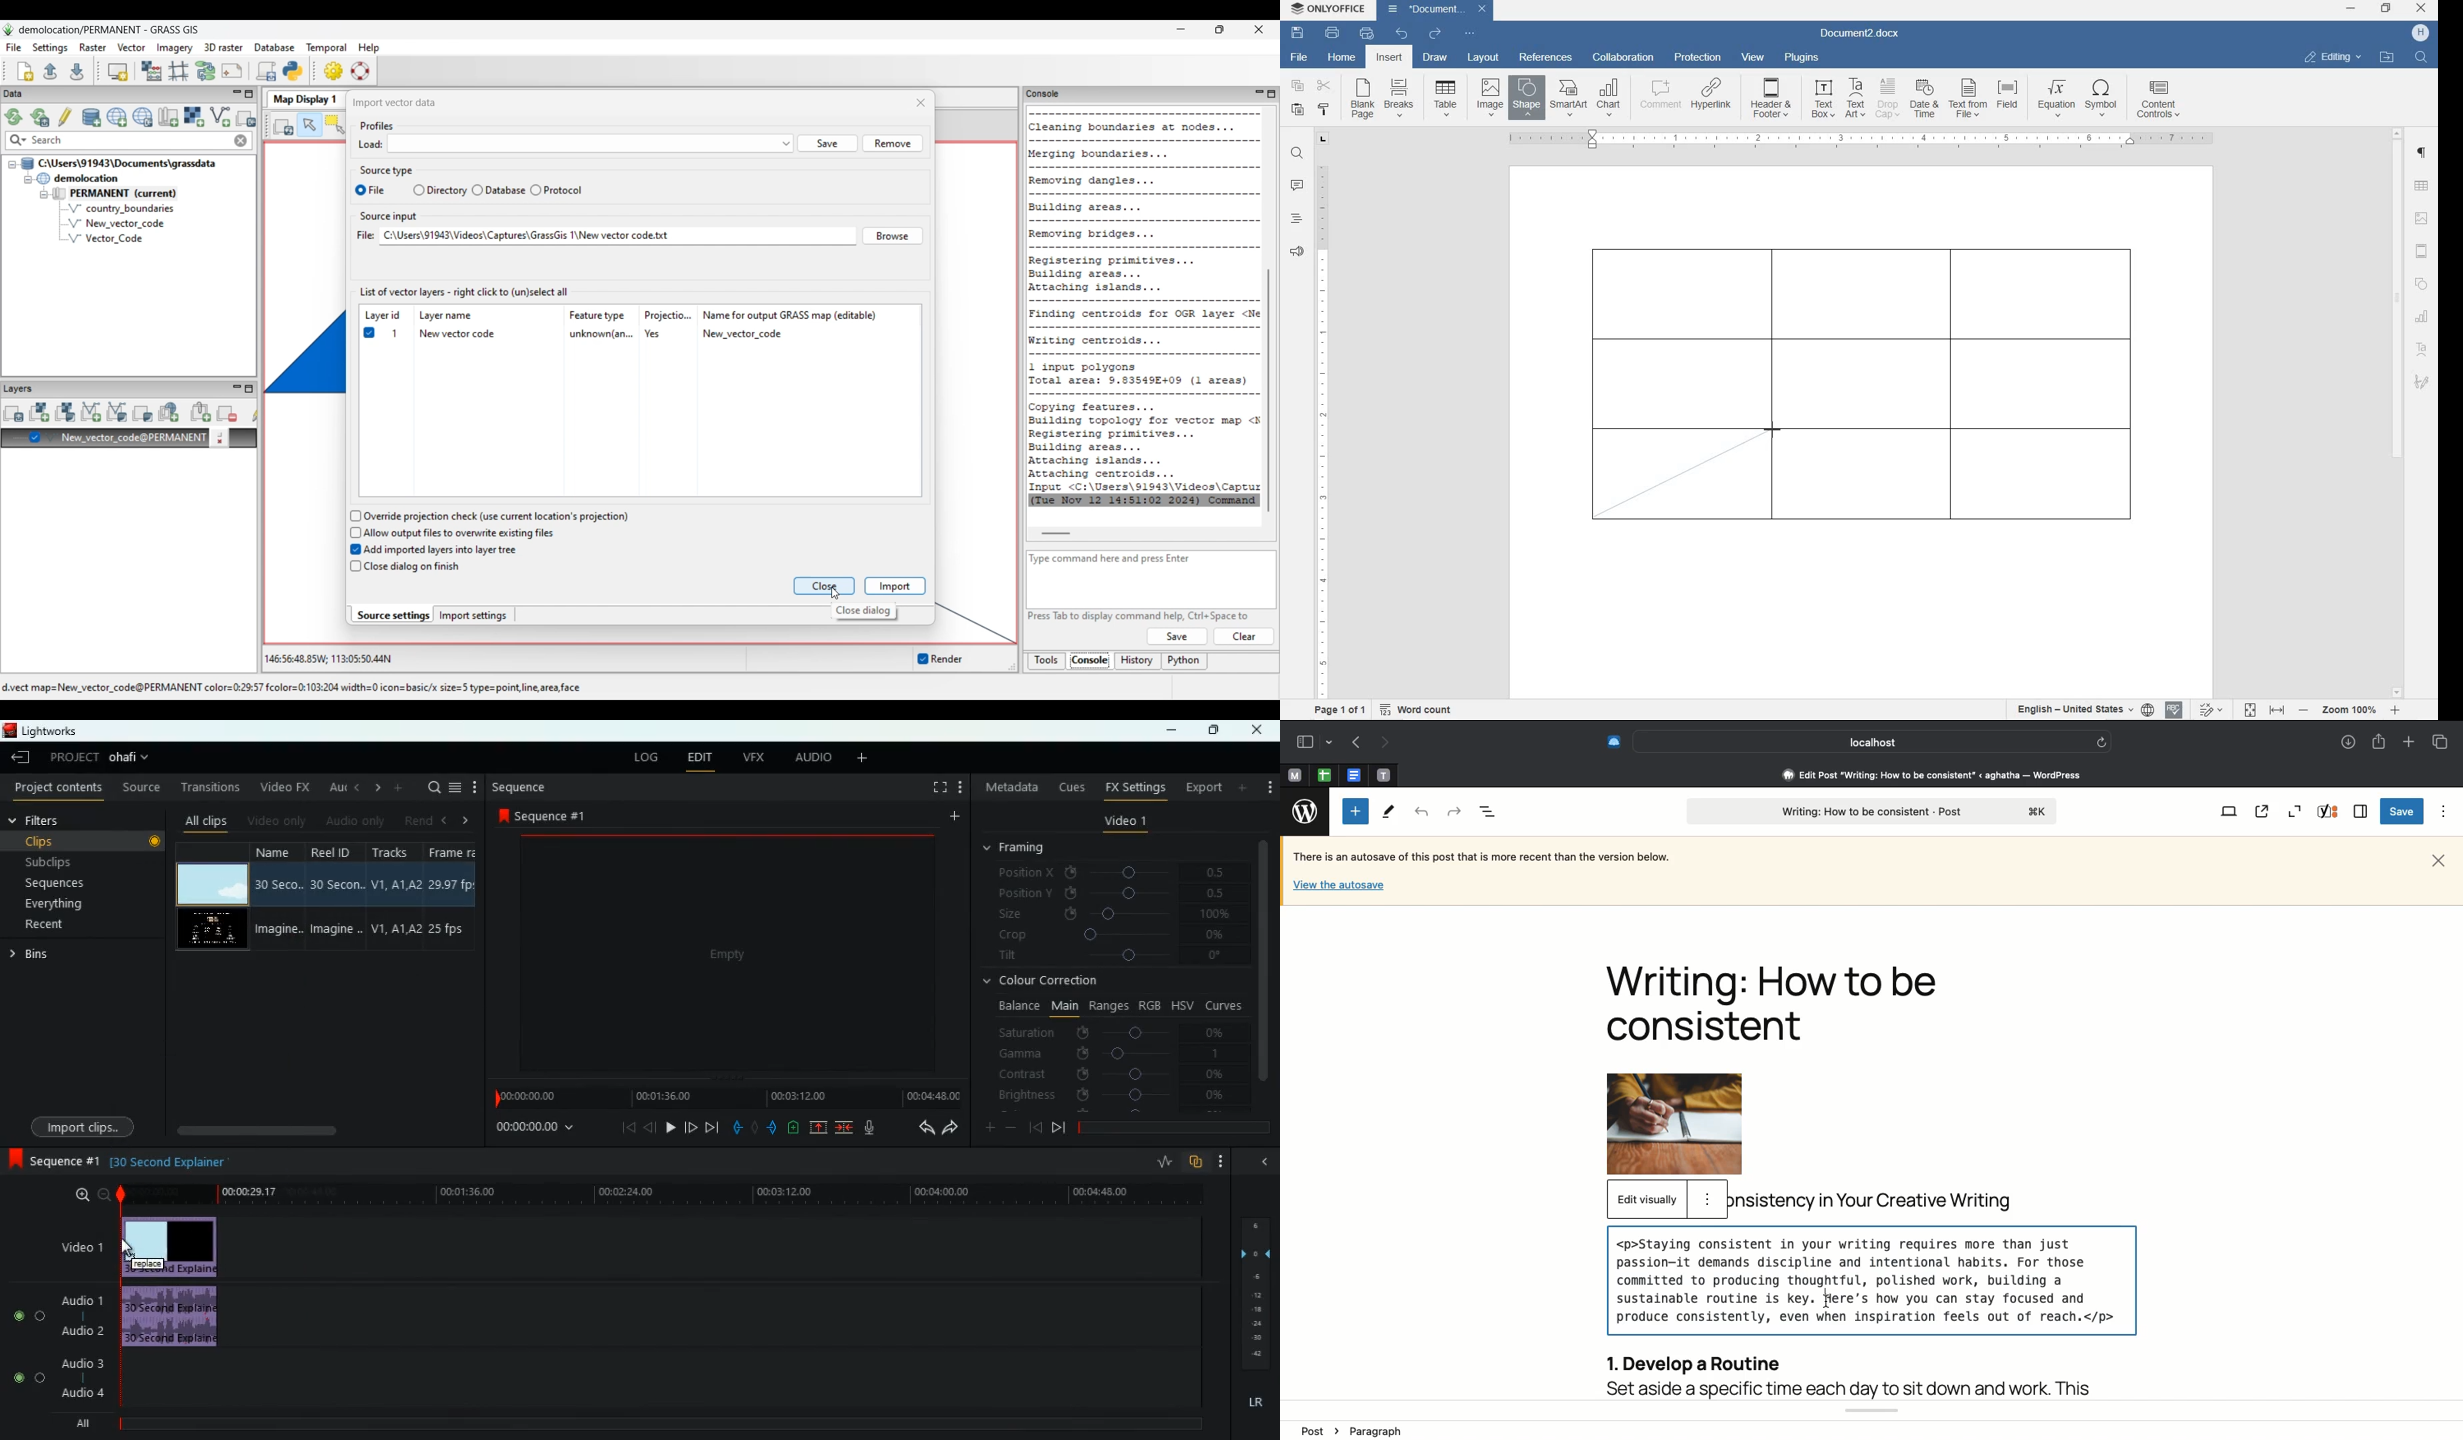 The width and height of the screenshot is (2464, 1456). I want to click on more, so click(1243, 787).